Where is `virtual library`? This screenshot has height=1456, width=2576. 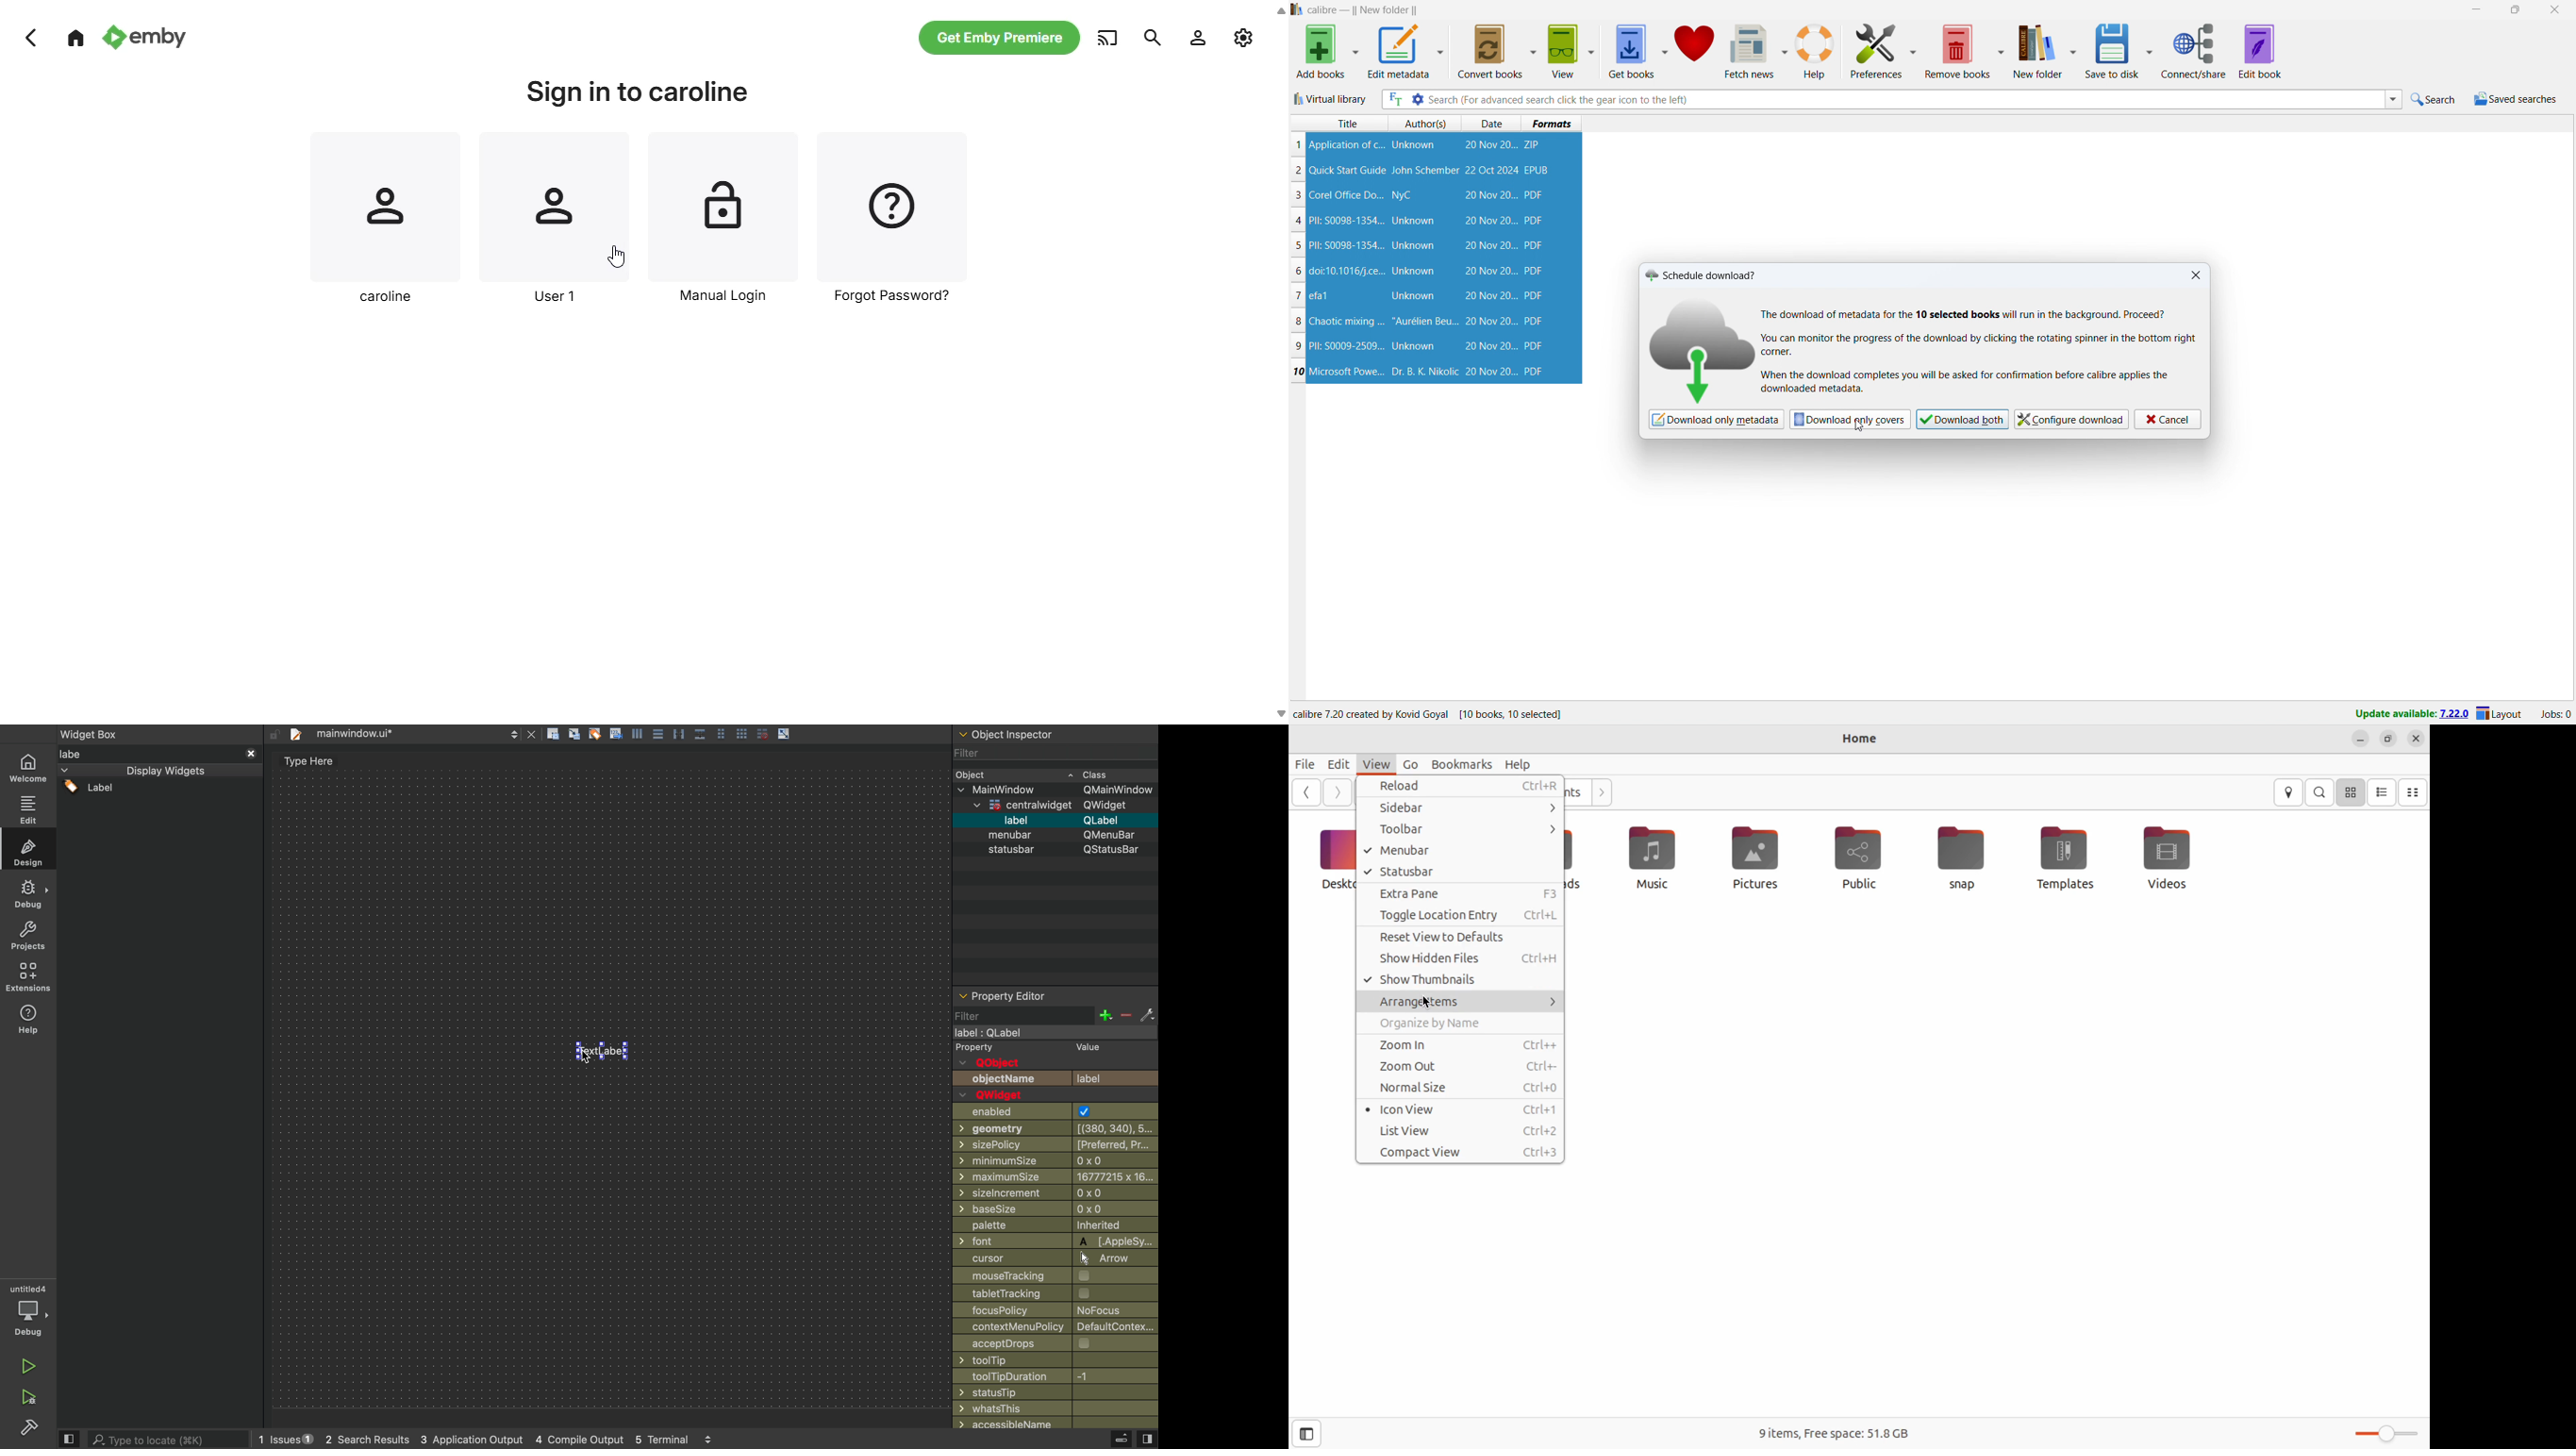
virtual library is located at coordinates (1331, 99).